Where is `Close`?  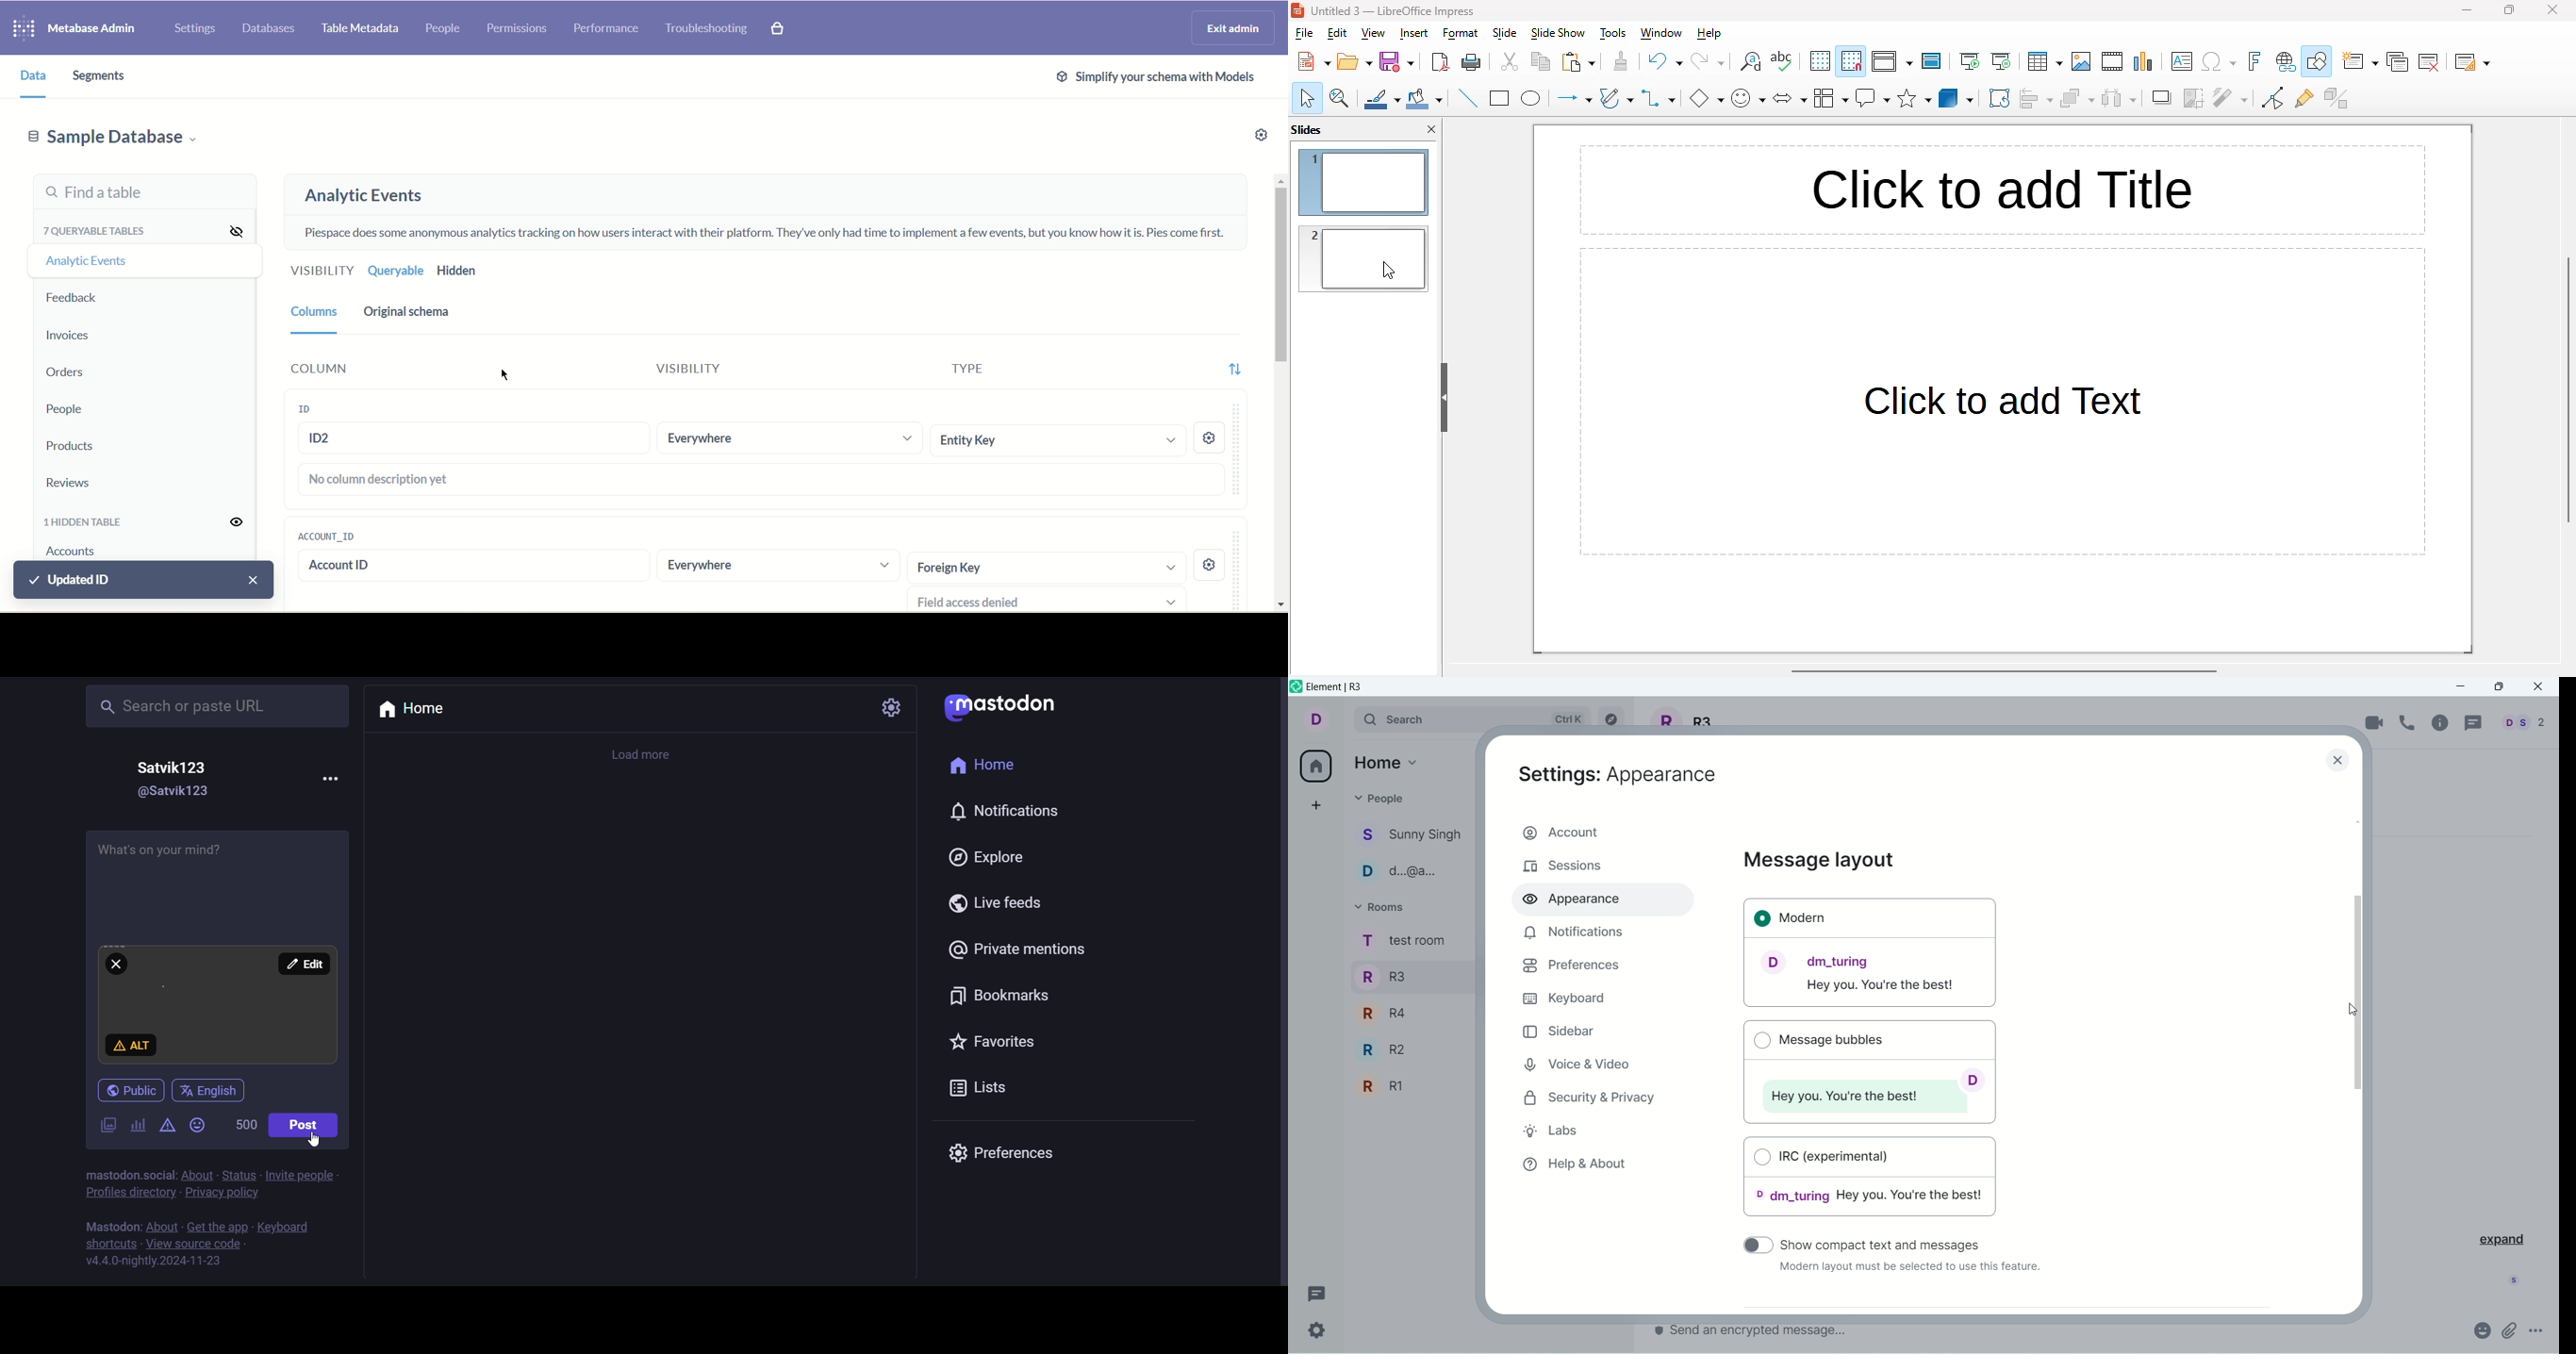 Close is located at coordinates (2340, 762).